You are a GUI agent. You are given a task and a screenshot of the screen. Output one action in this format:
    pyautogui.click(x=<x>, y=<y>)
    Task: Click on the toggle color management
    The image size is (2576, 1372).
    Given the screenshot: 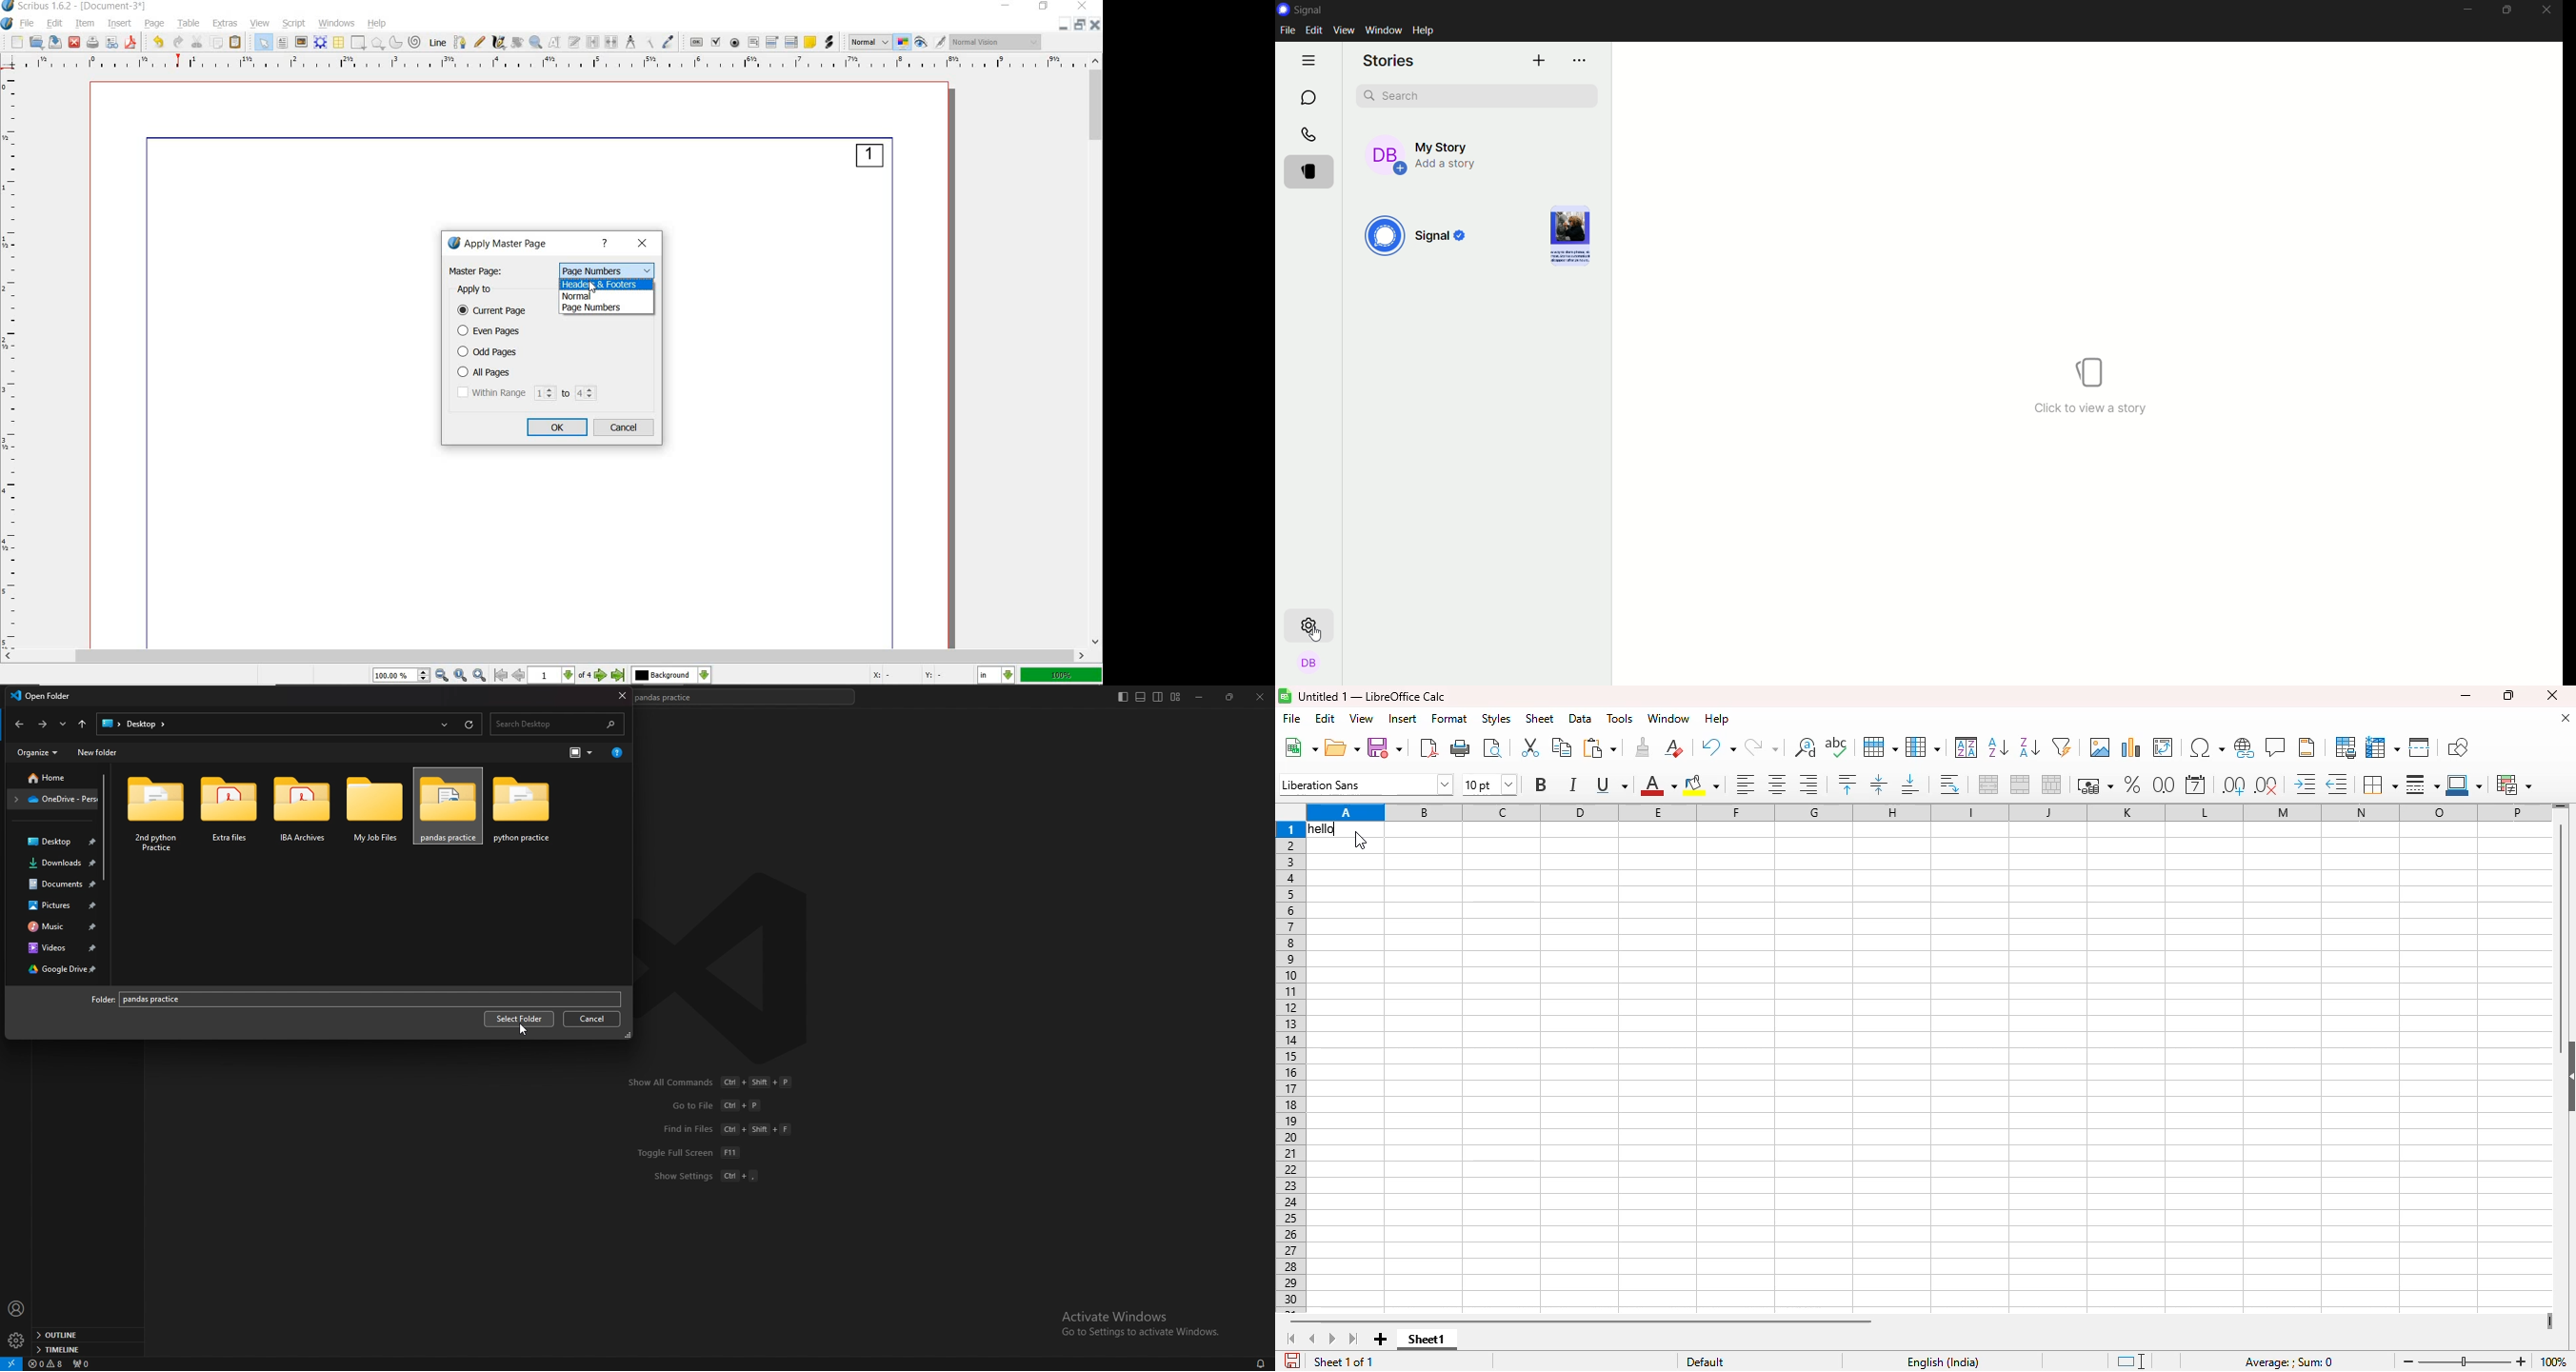 What is the action you would take?
    pyautogui.click(x=904, y=42)
    